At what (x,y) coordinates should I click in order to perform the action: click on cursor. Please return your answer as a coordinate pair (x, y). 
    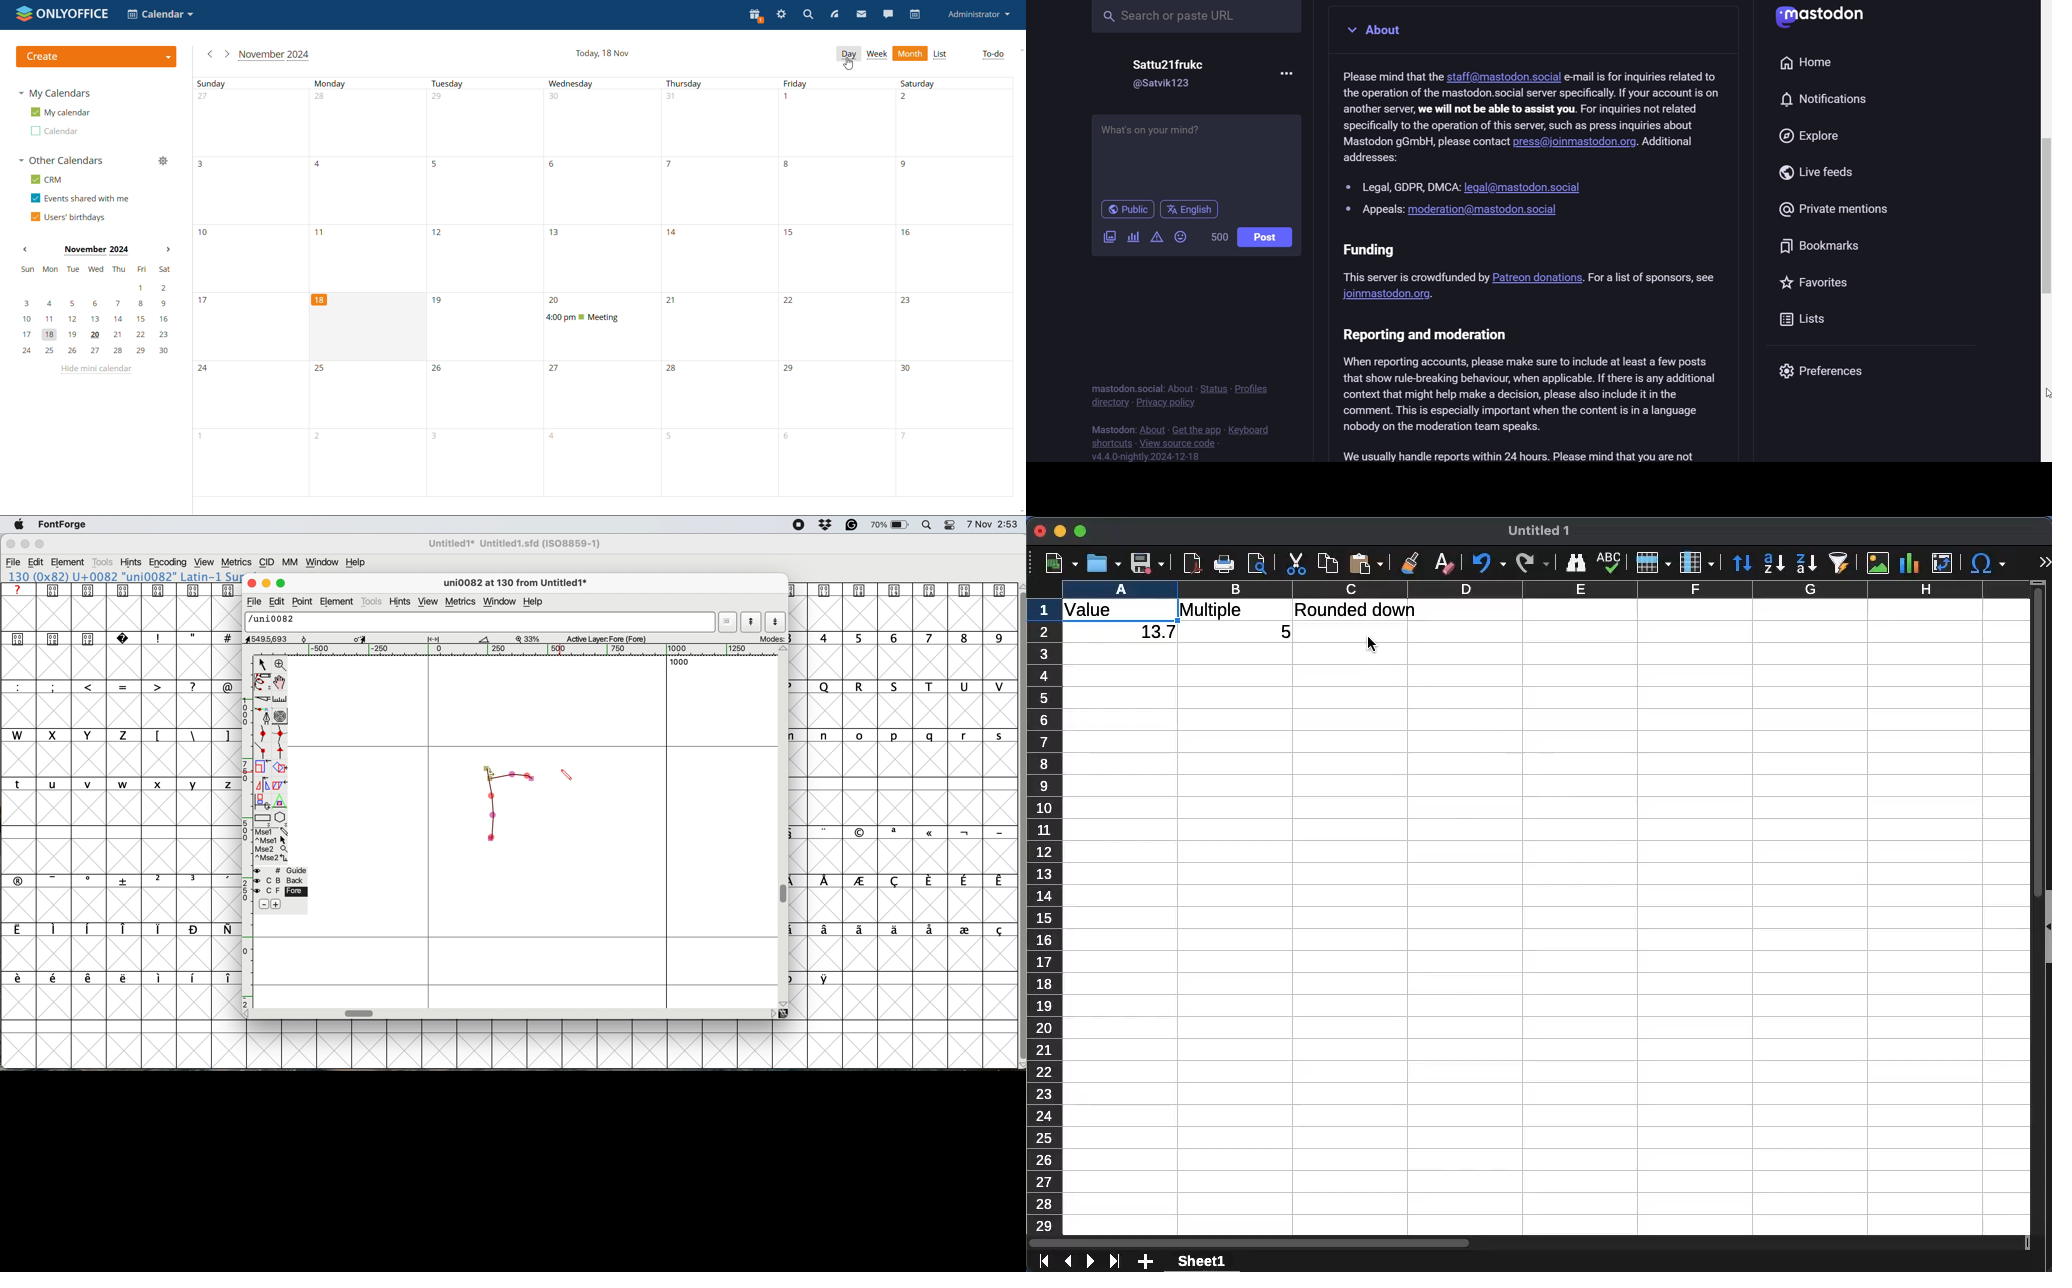
    Looking at the image, I should click on (2045, 395).